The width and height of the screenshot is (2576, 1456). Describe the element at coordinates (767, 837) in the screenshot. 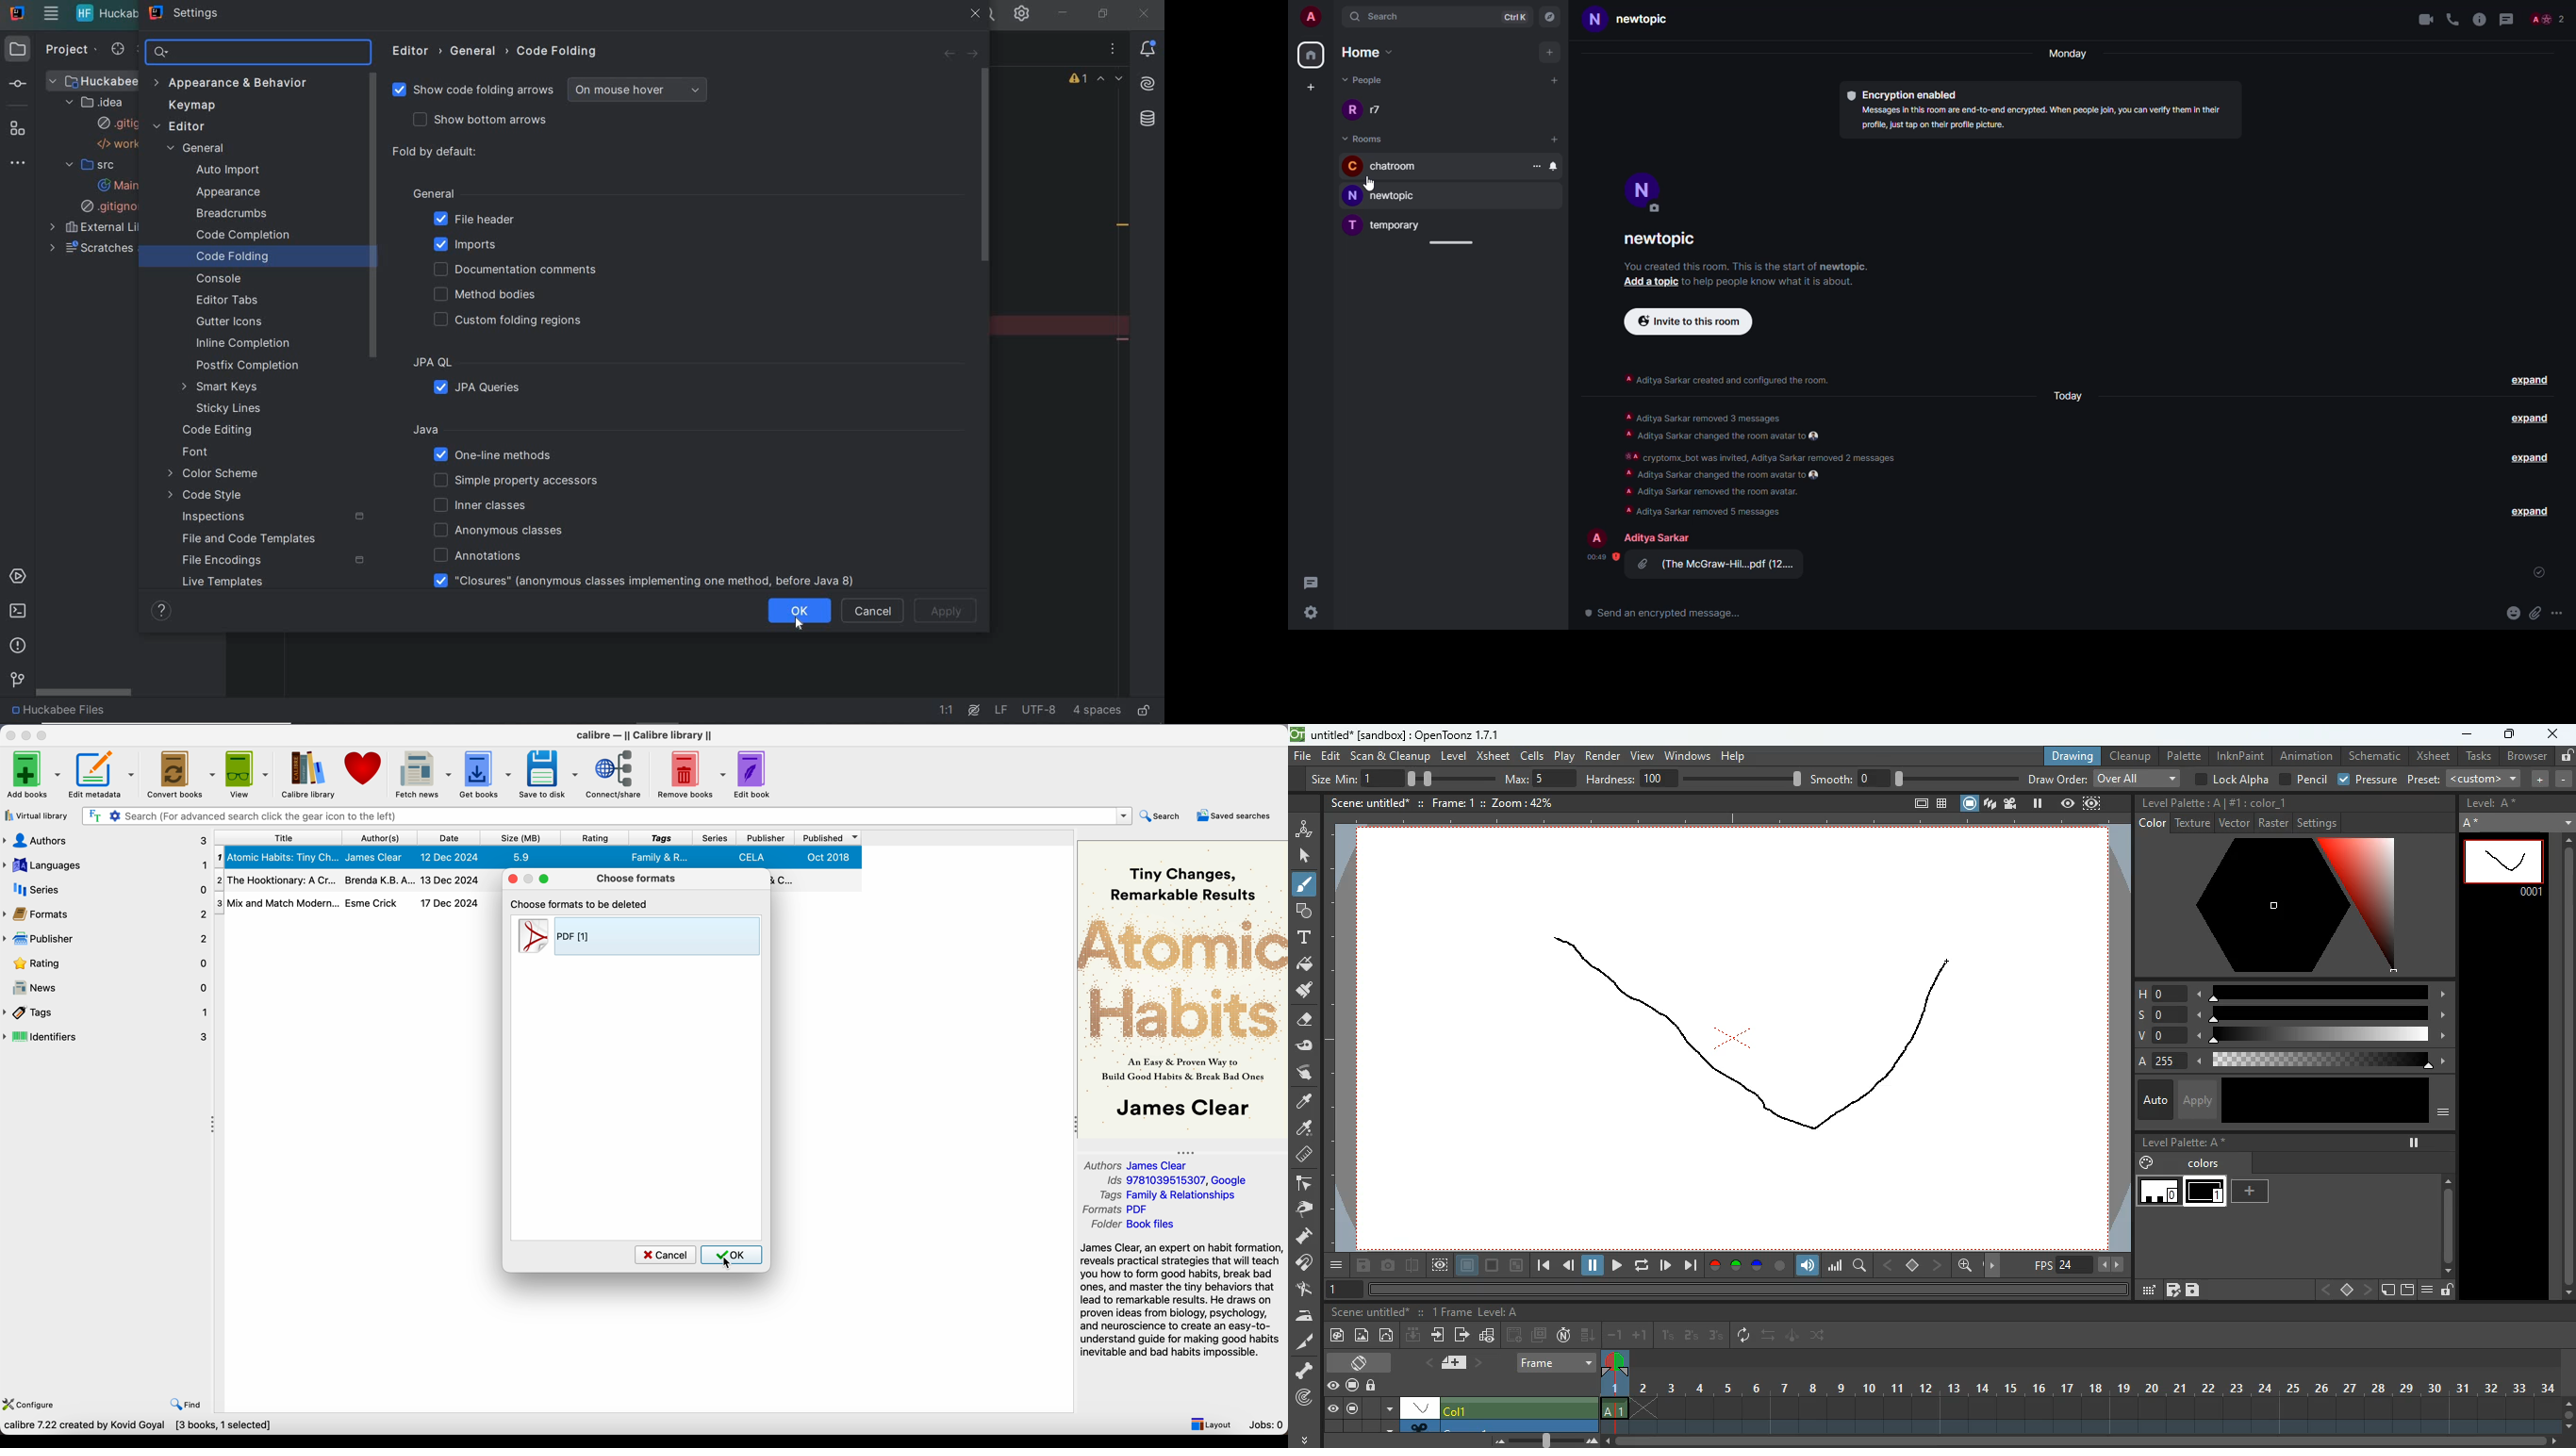

I see `publisher` at that location.